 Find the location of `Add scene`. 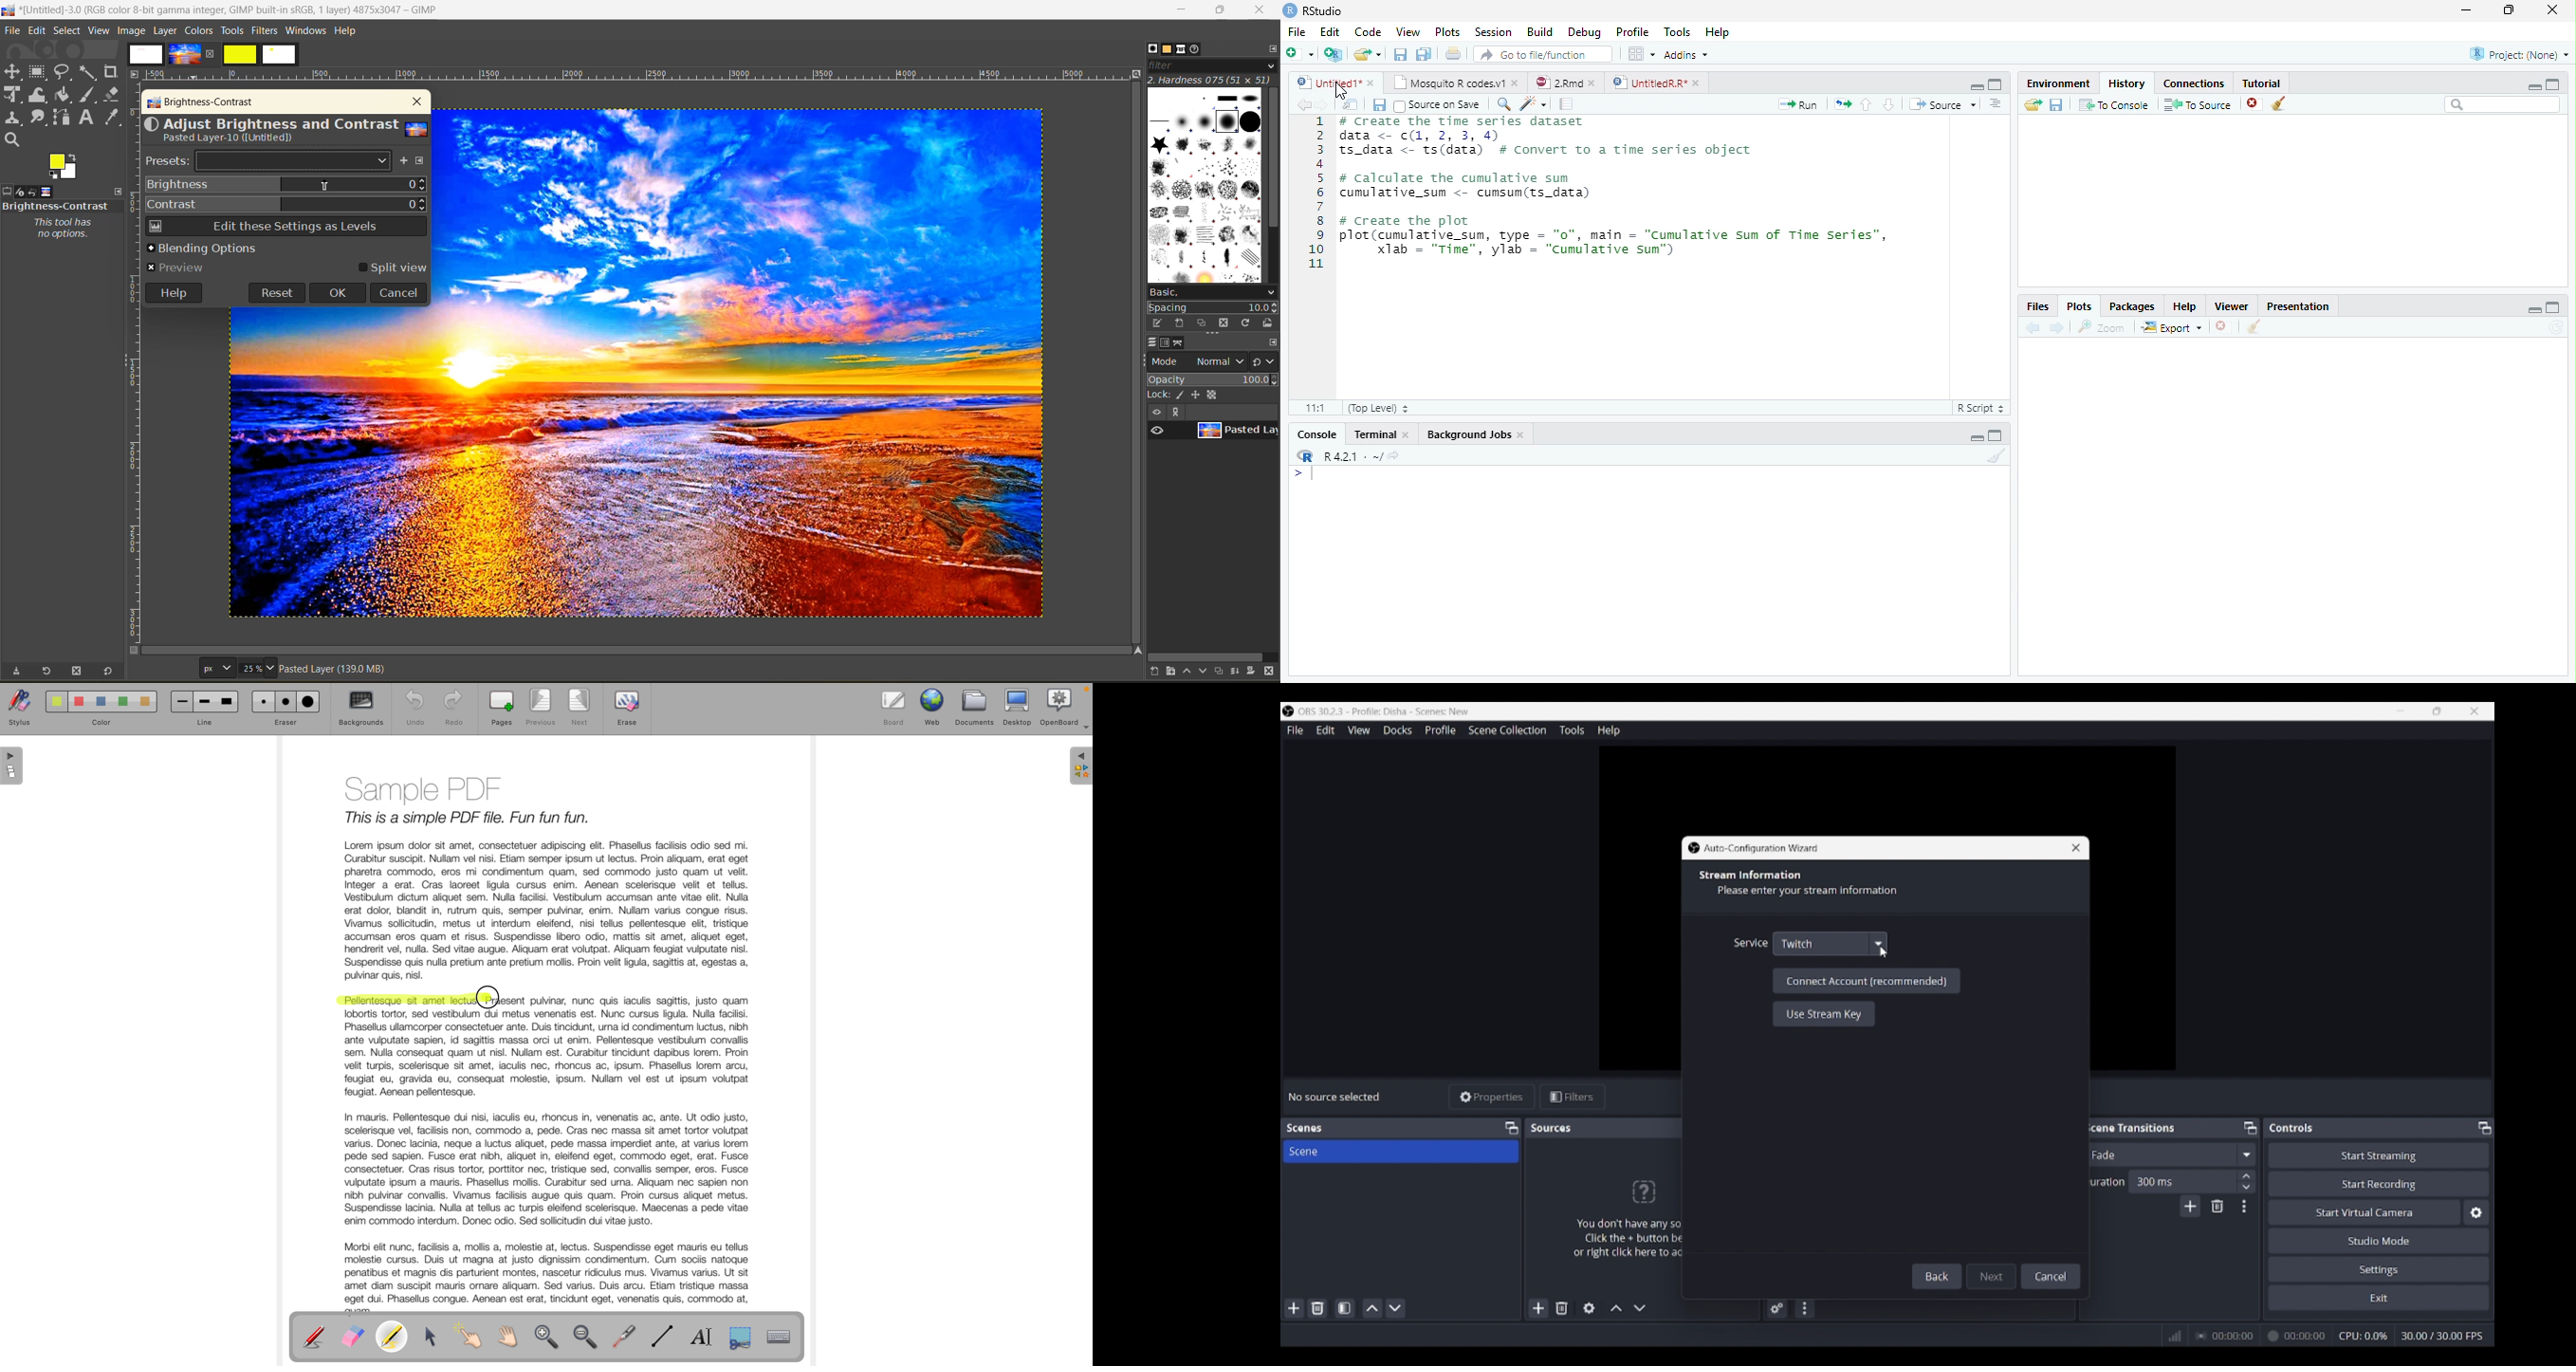

Add scene is located at coordinates (1294, 1308).